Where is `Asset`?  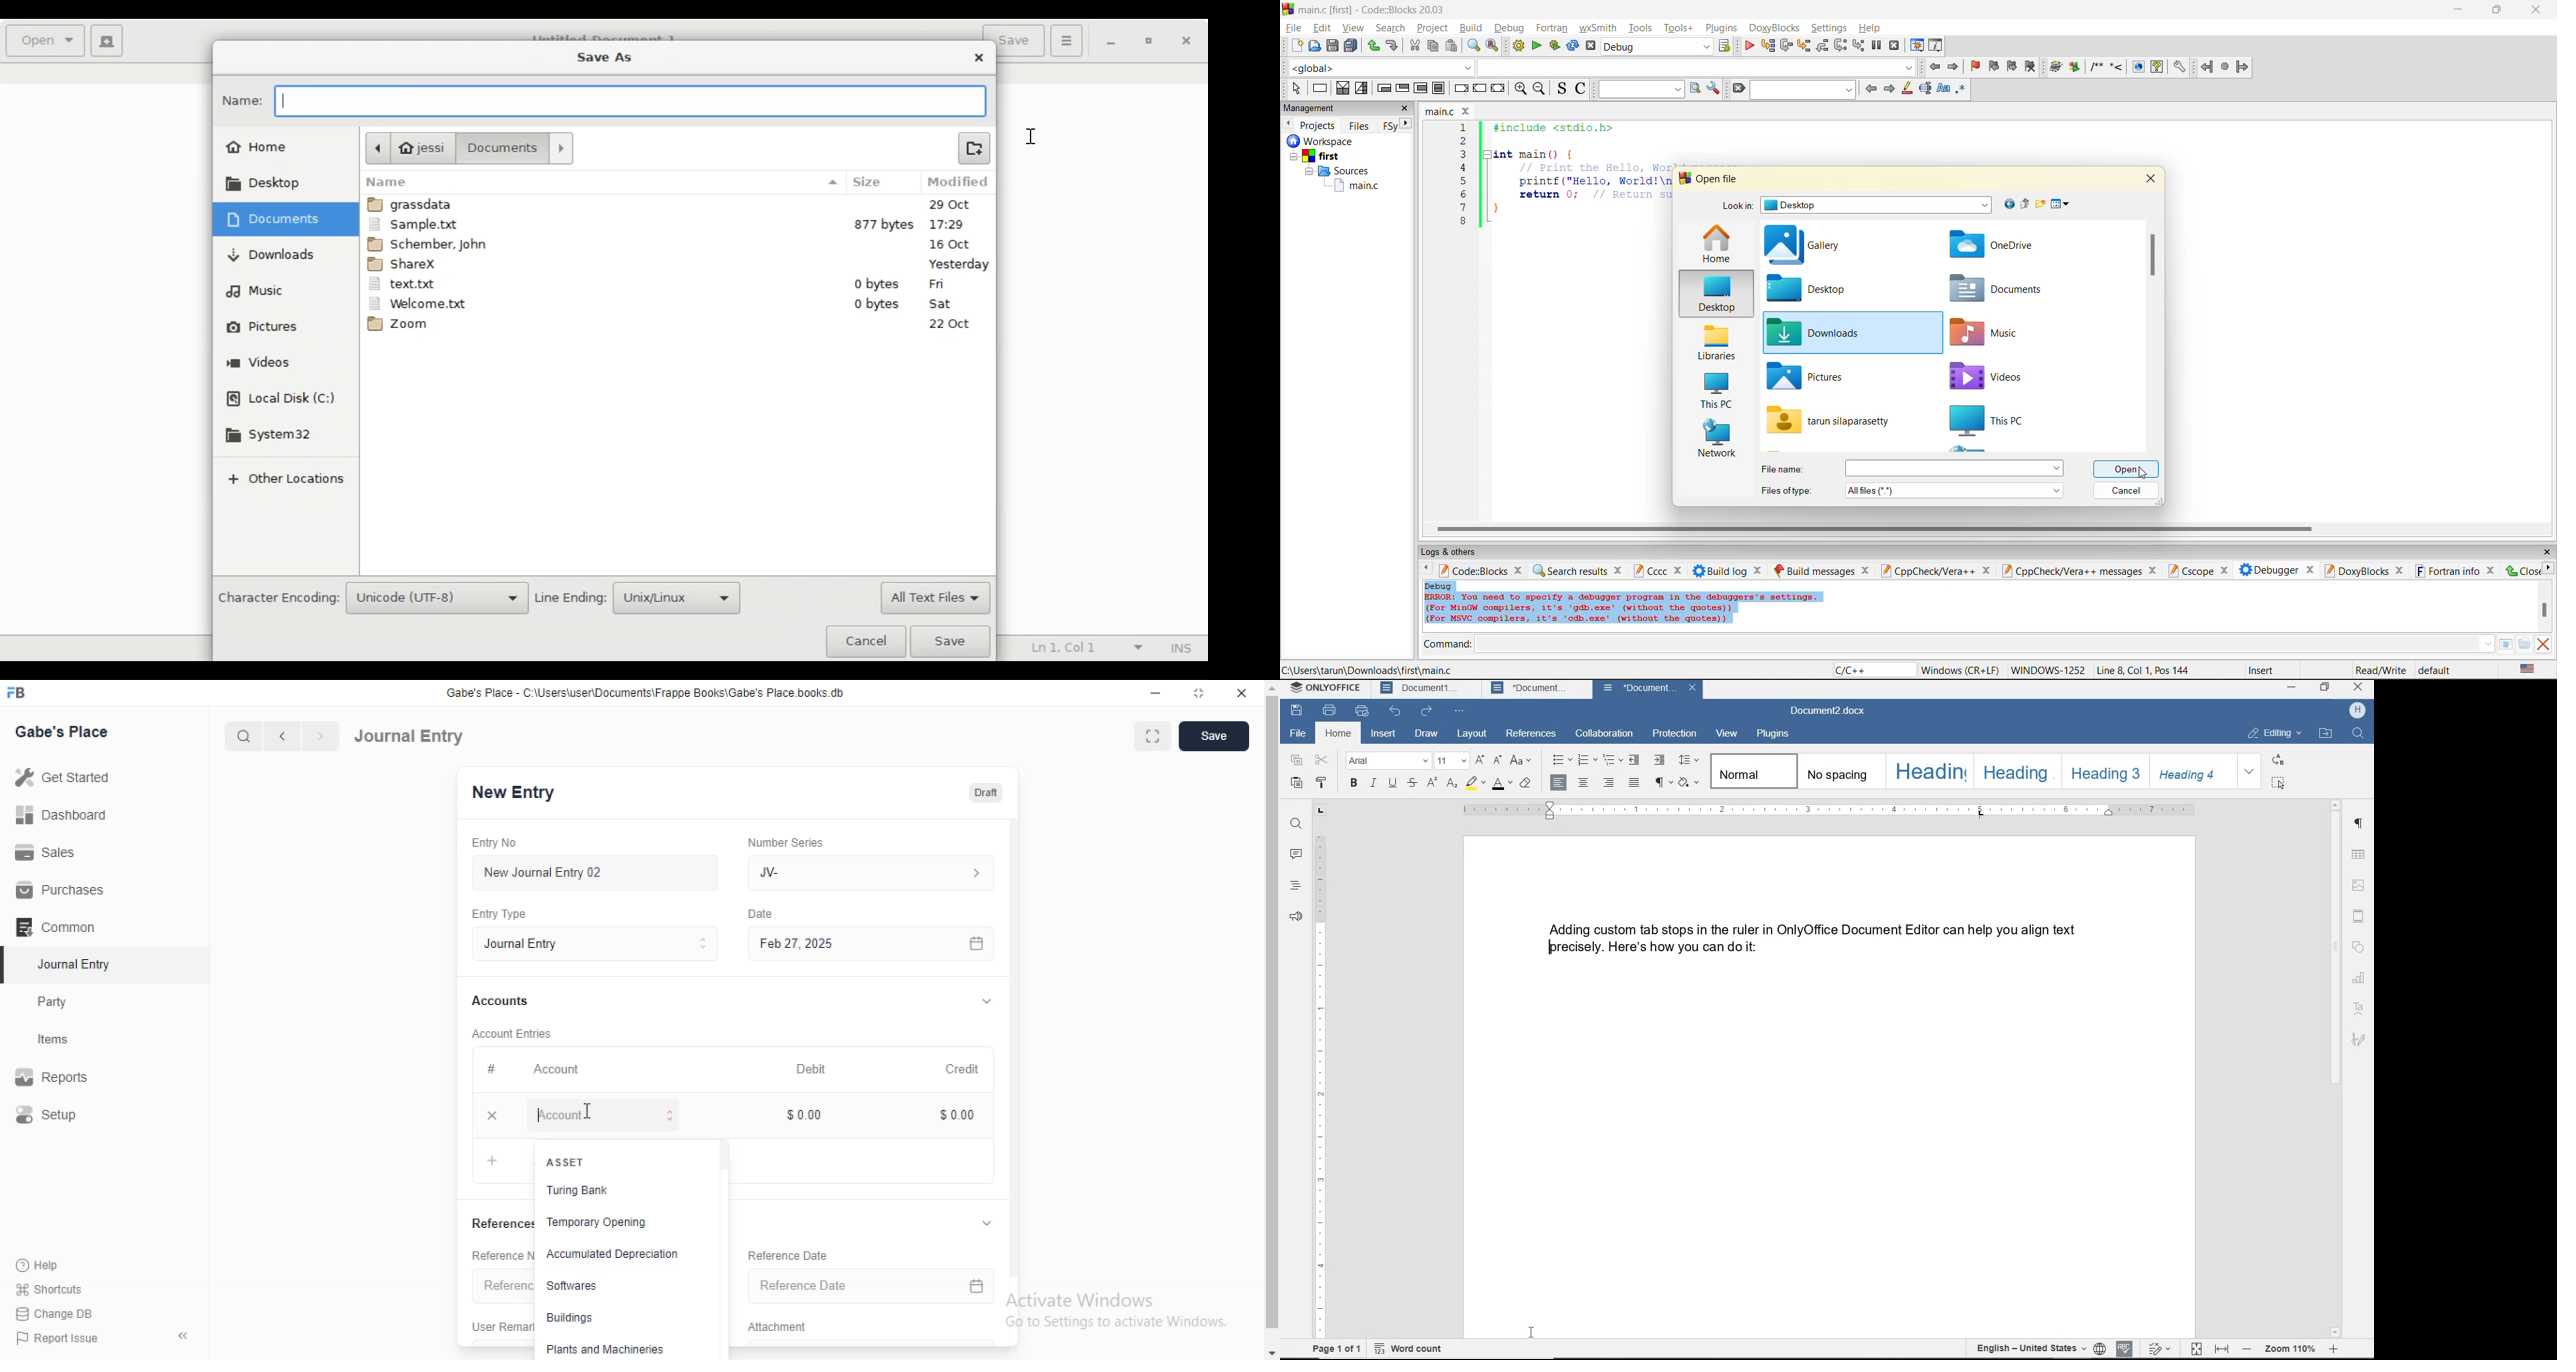
Asset is located at coordinates (569, 1162).